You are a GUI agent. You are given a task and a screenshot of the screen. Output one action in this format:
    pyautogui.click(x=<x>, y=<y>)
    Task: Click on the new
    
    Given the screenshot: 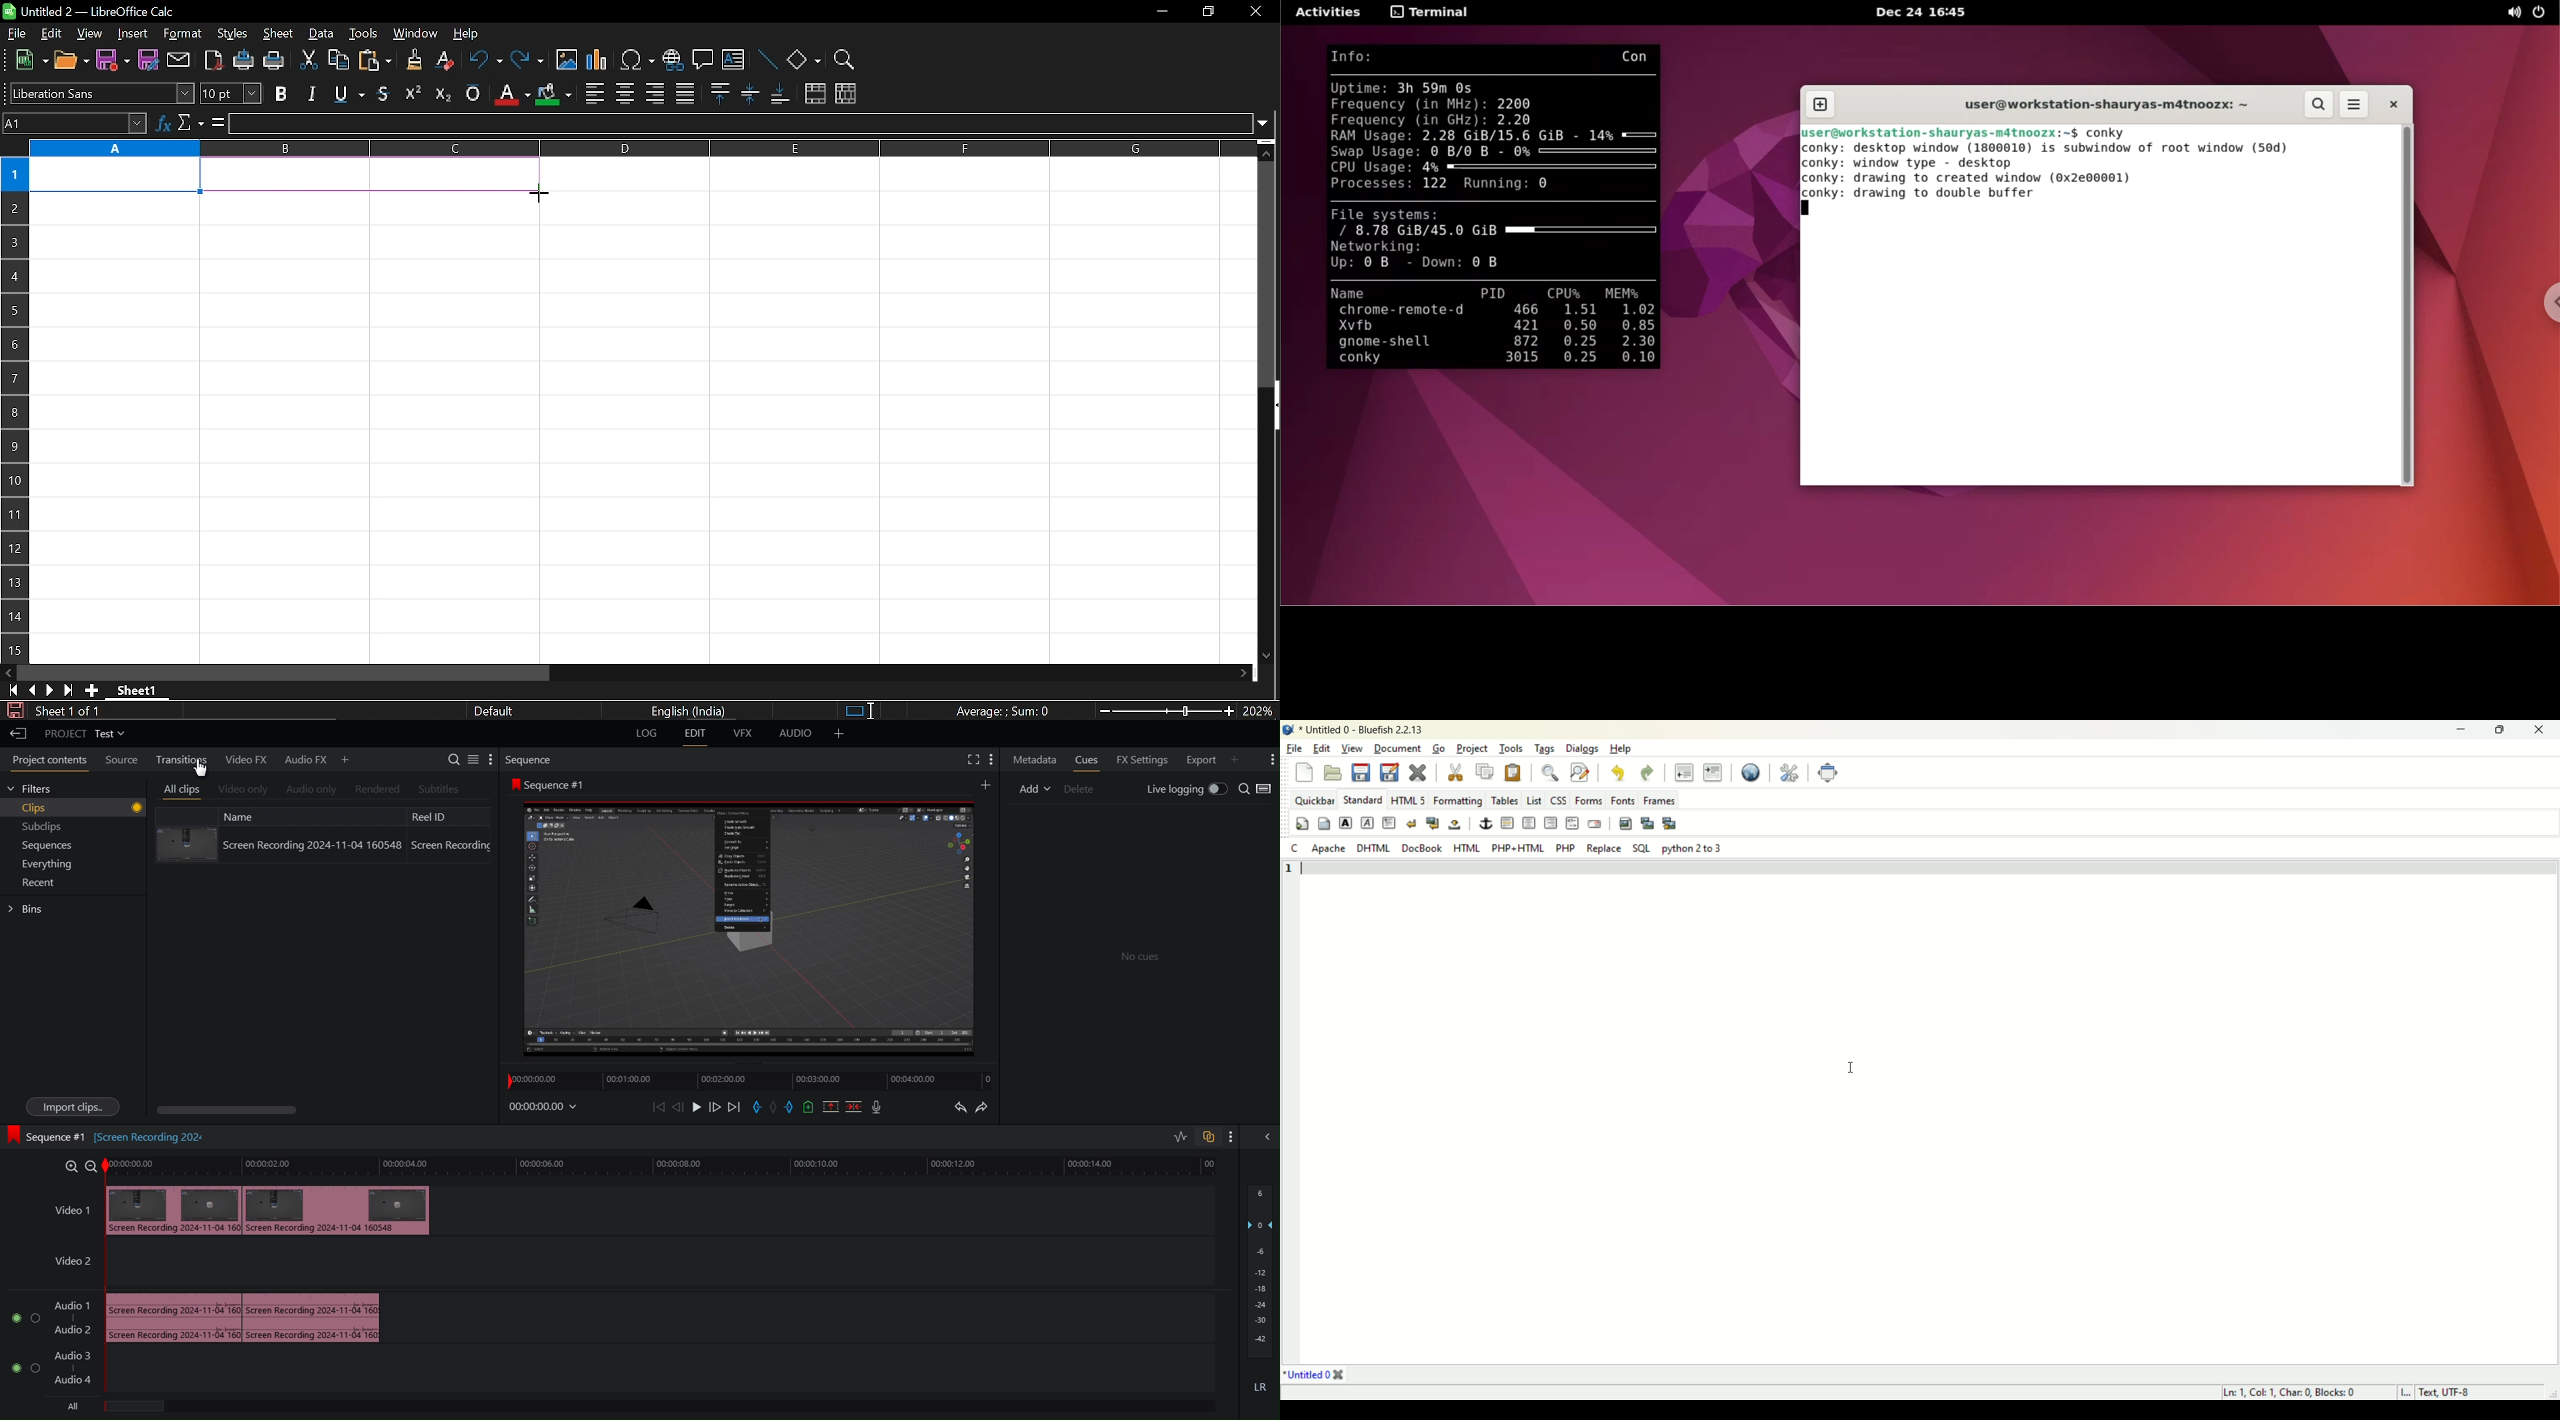 What is the action you would take?
    pyautogui.click(x=27, y=61)
    